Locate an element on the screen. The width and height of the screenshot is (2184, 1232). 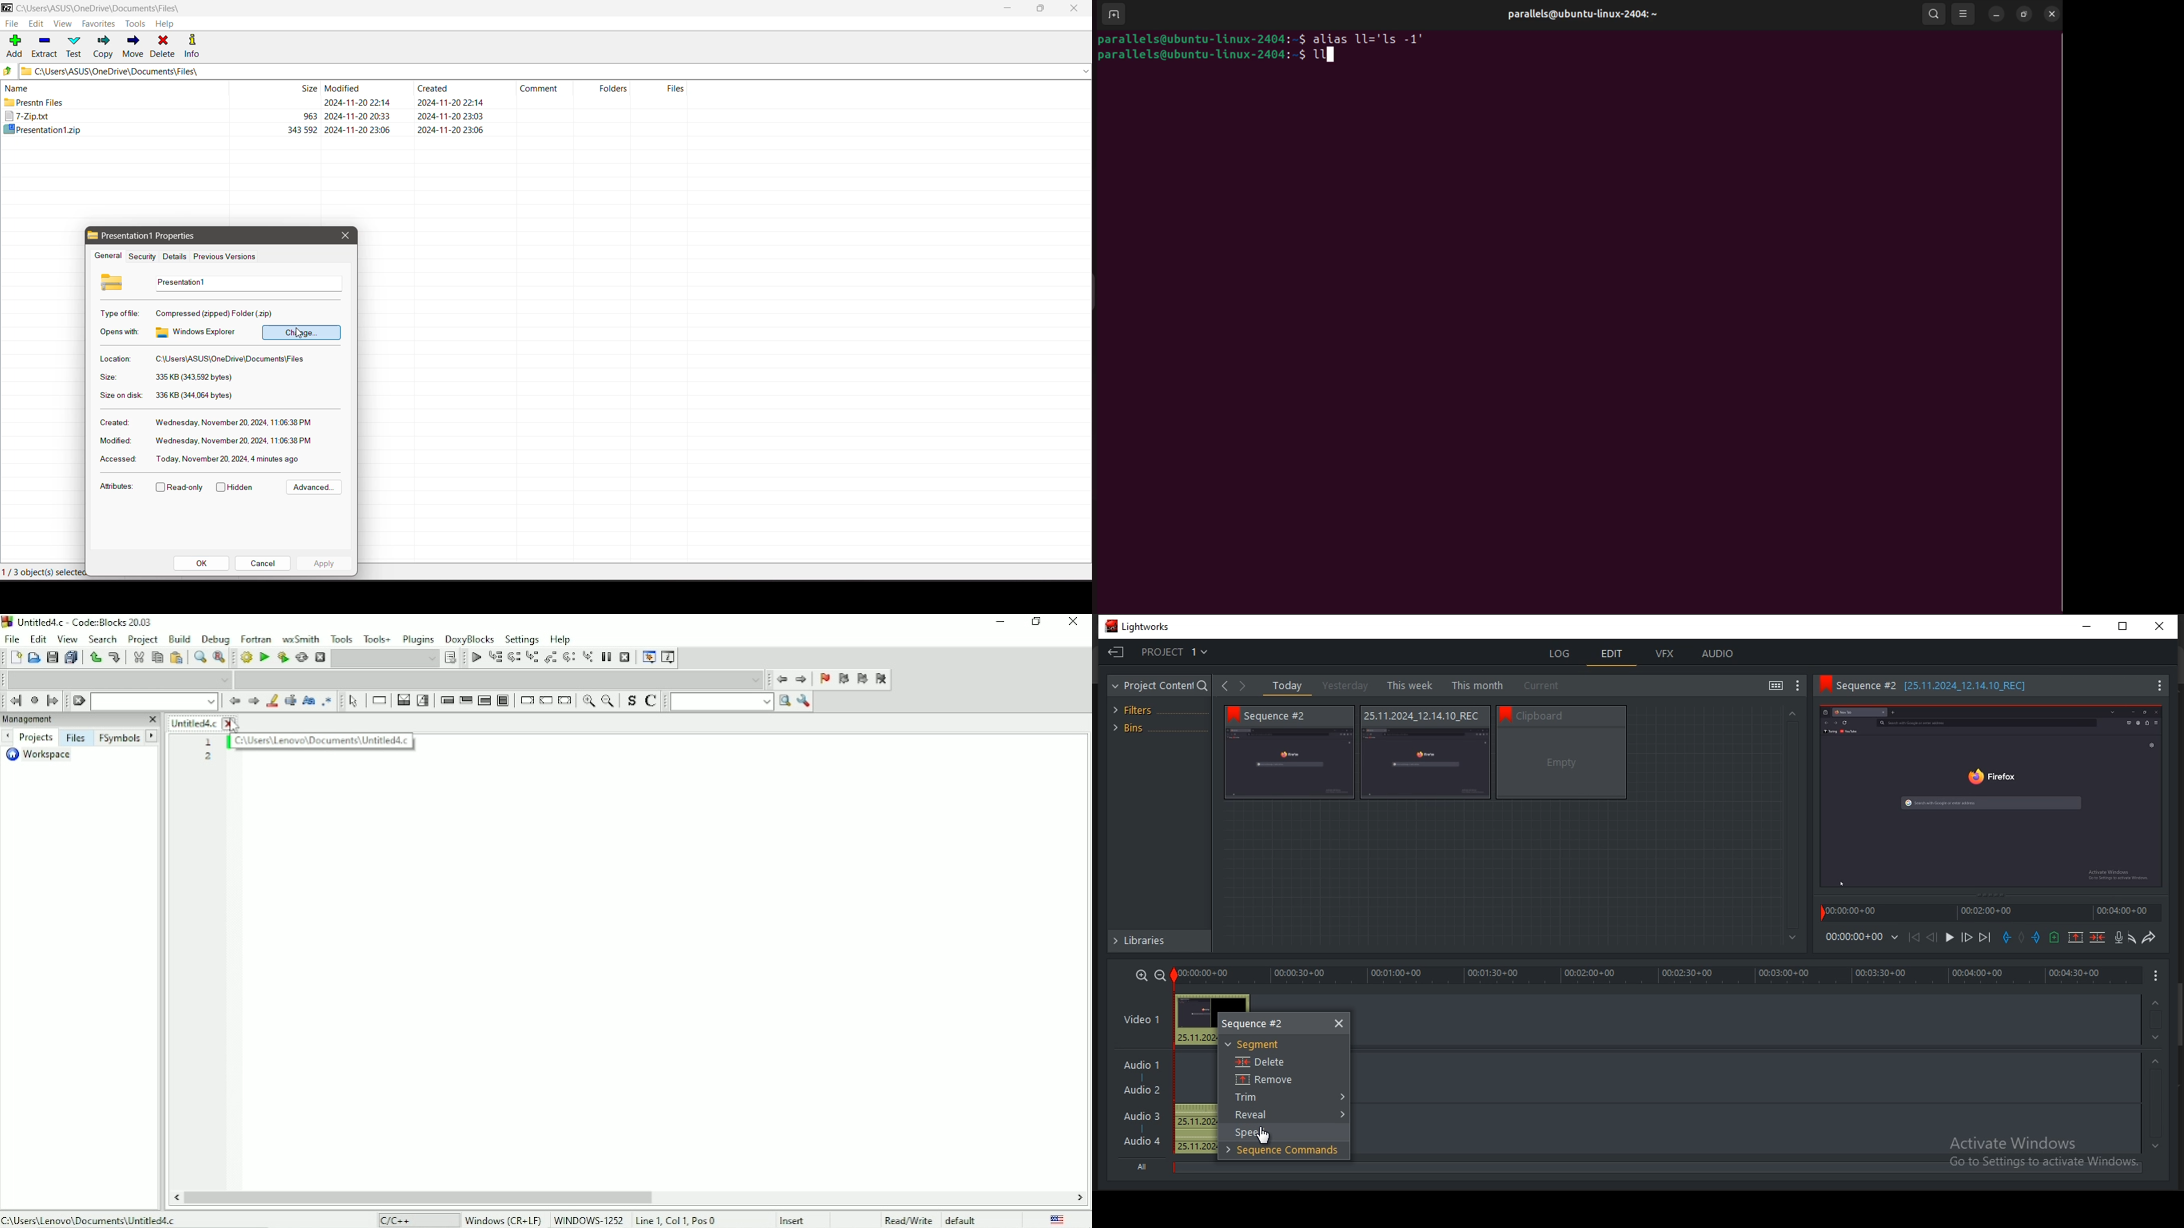
Return - instruction is located at coordinates (565, 700).